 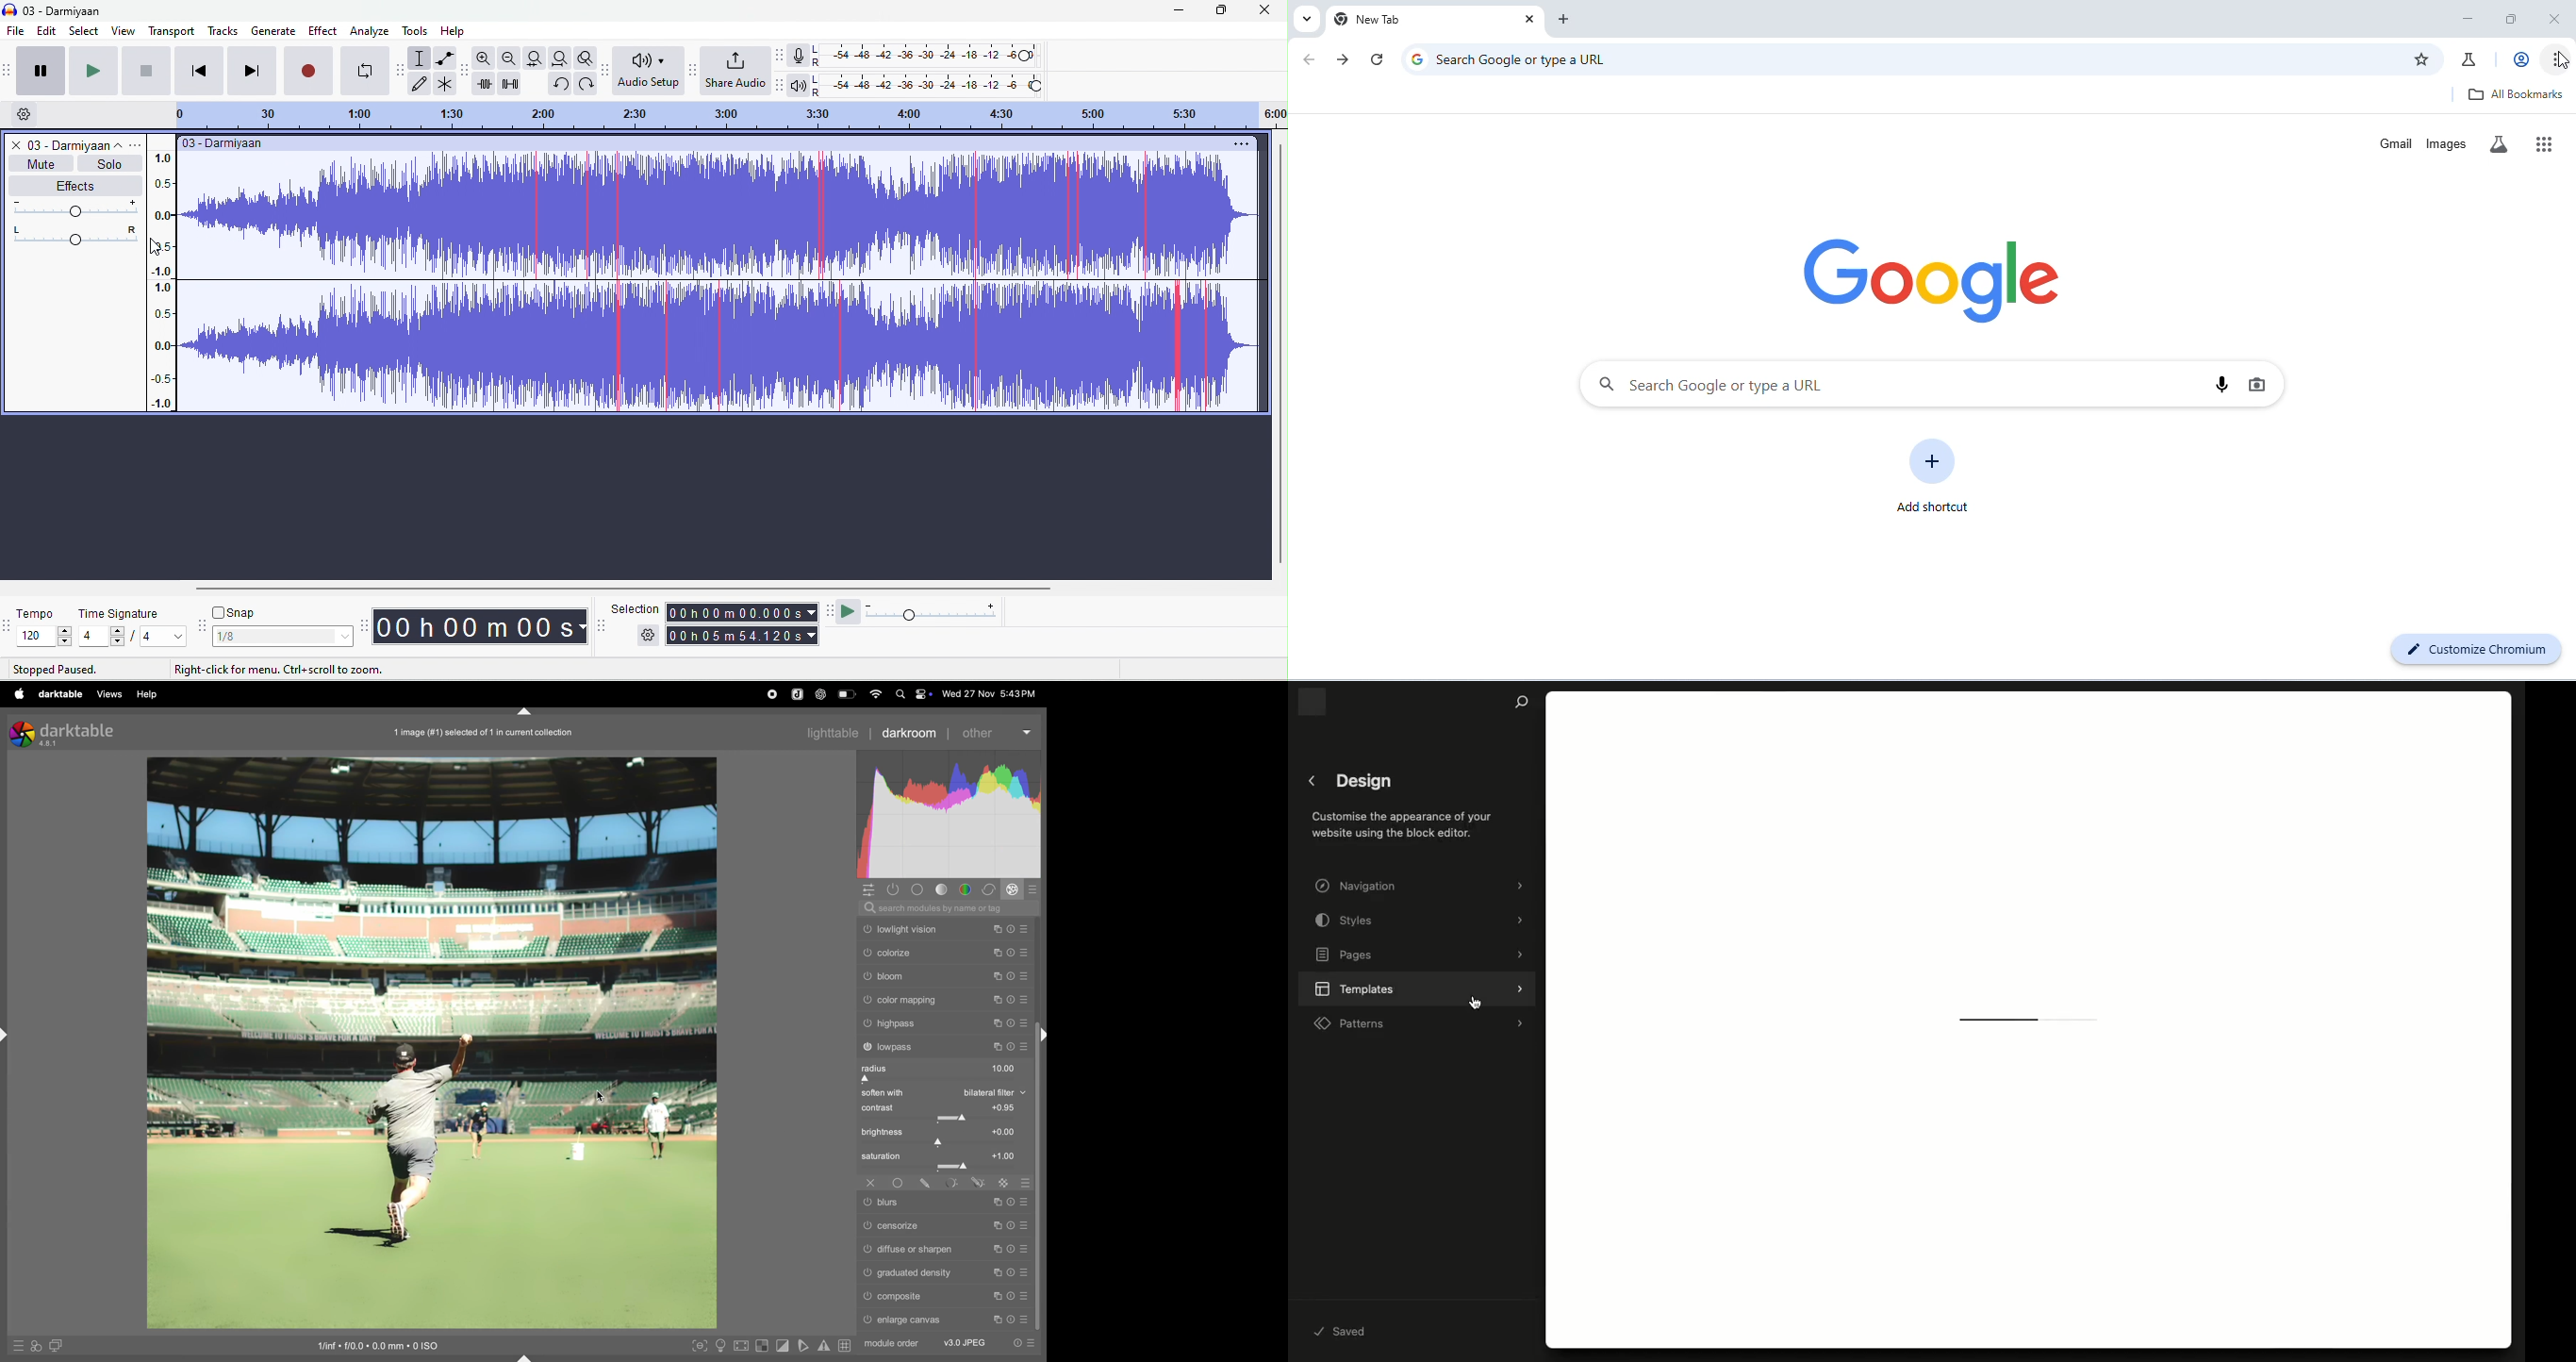 What do you see at coordinates (783, 1346) in the screenshot?
I see `toggle clipping indications` at bounding box center [783, 1346].